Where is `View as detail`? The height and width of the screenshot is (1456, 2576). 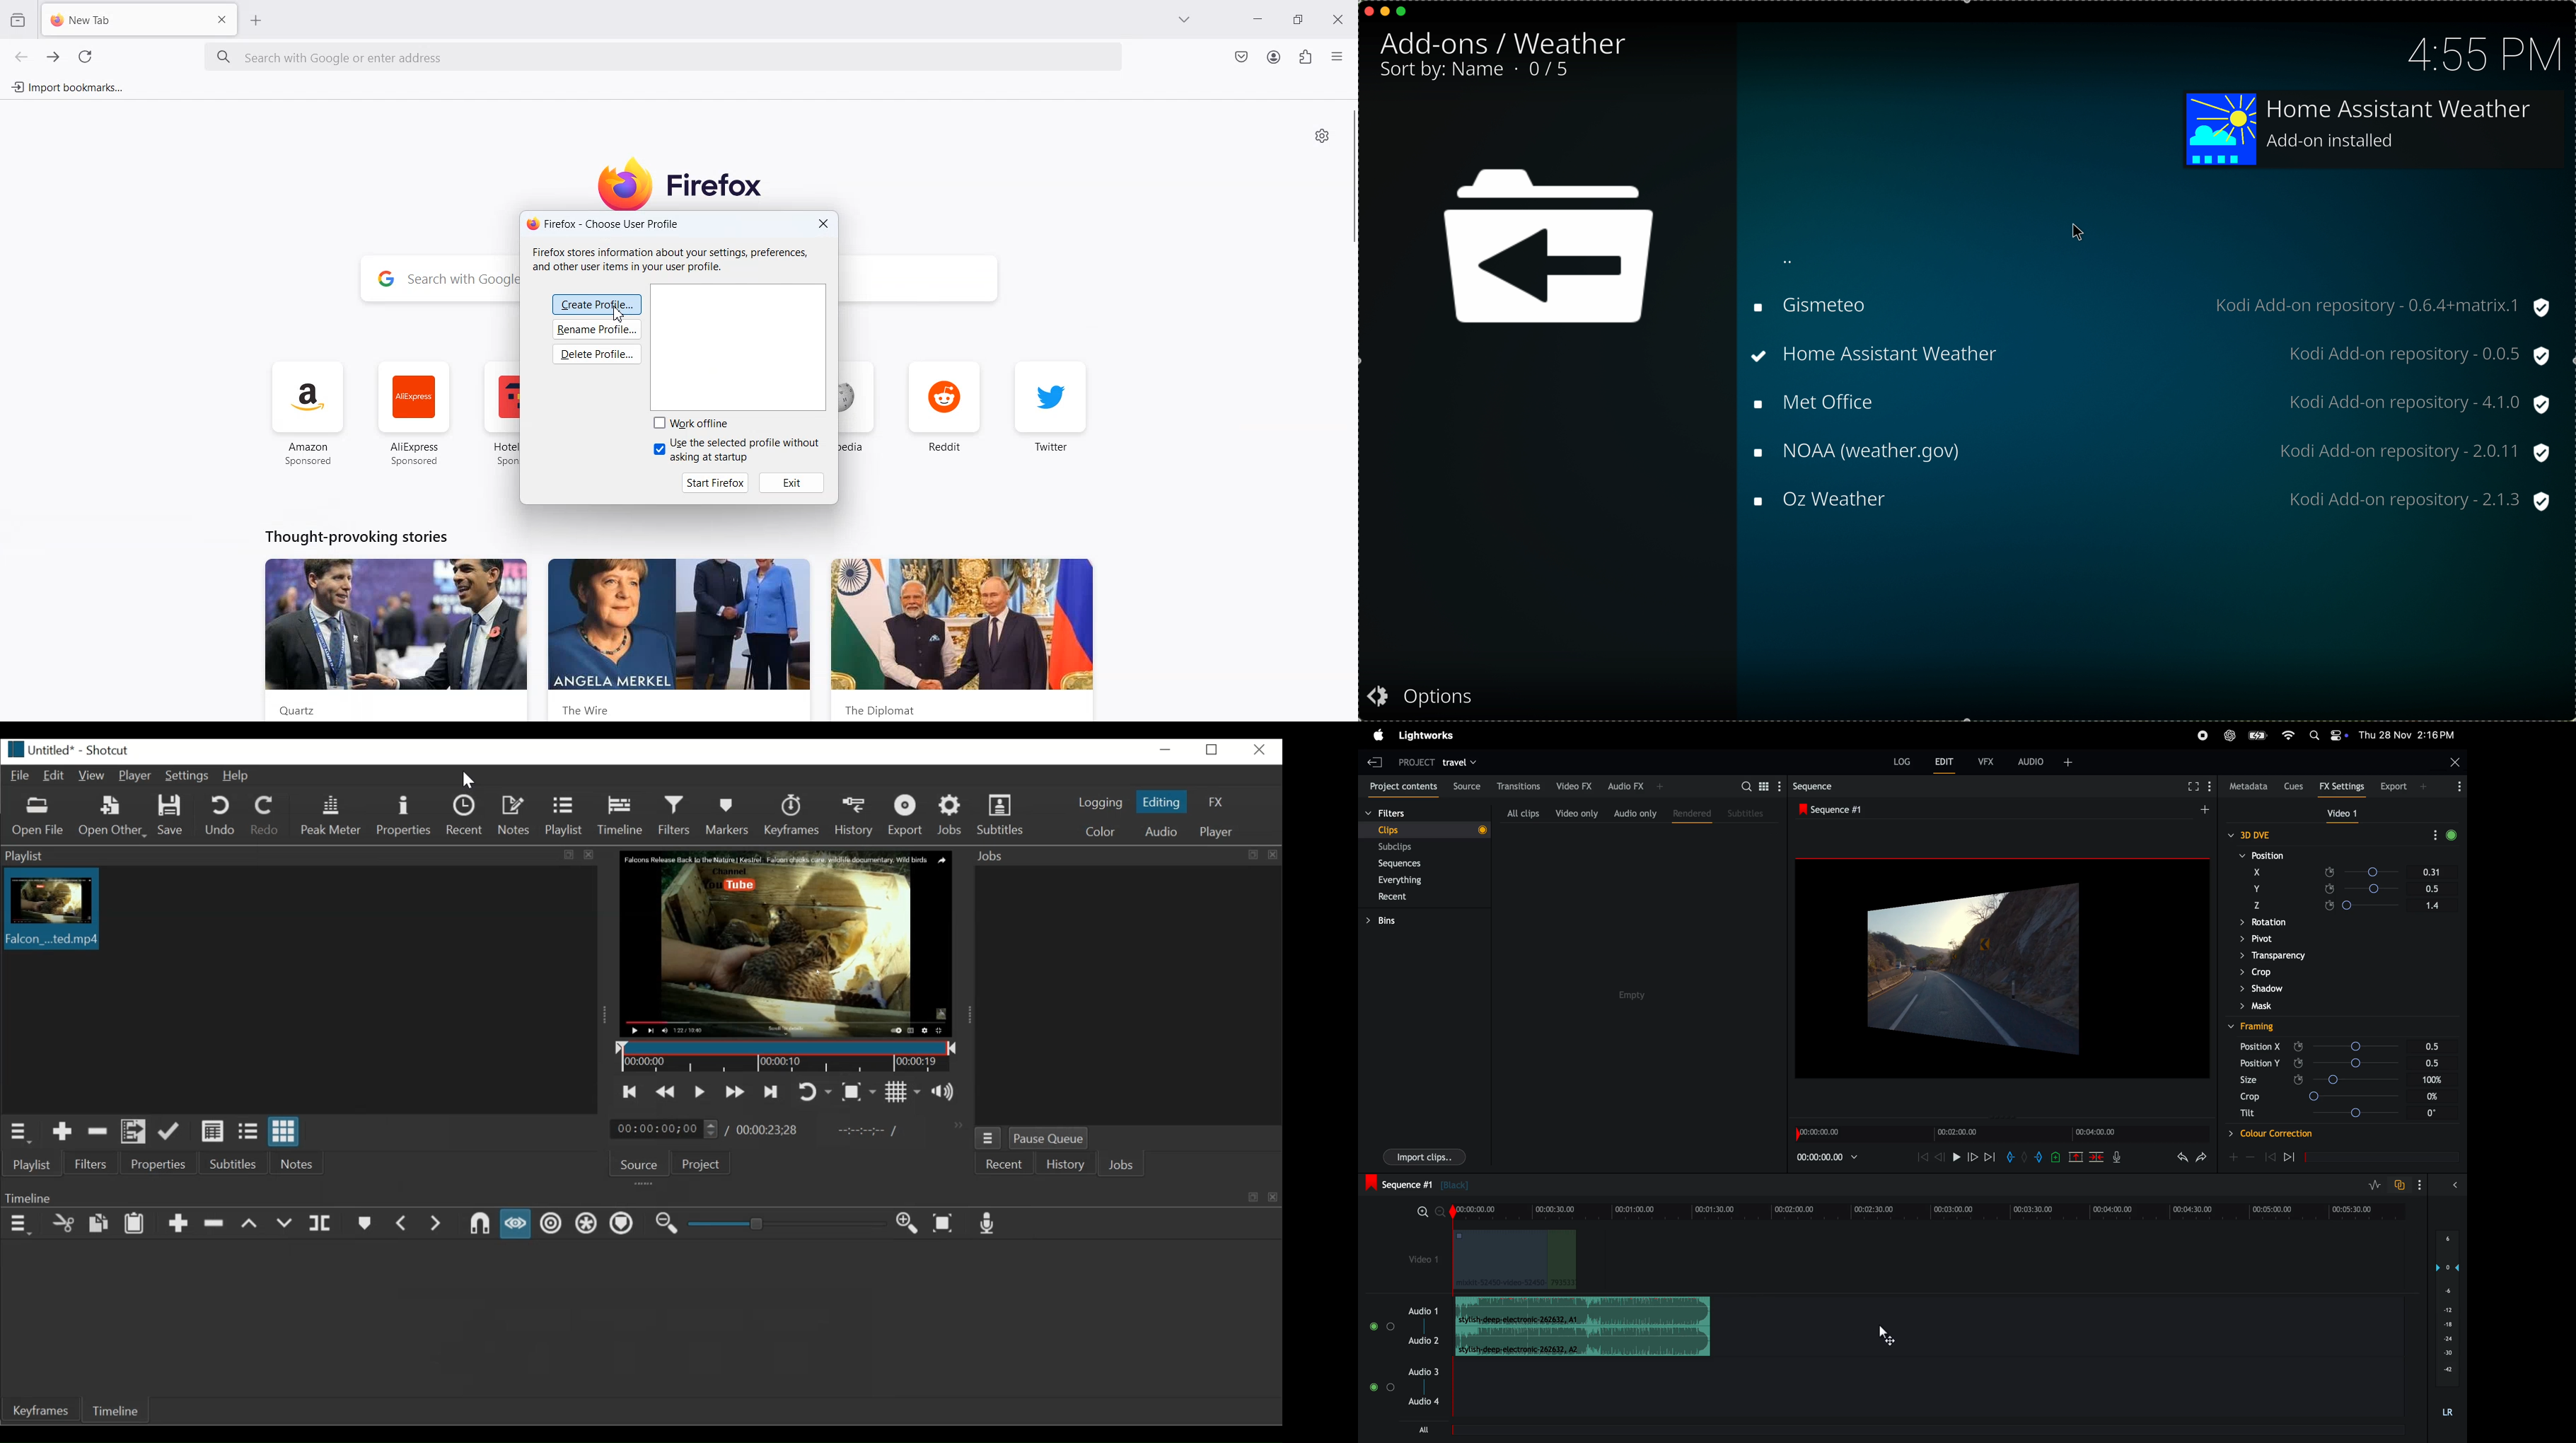 View as detail is located at coordinates (212, 1131).